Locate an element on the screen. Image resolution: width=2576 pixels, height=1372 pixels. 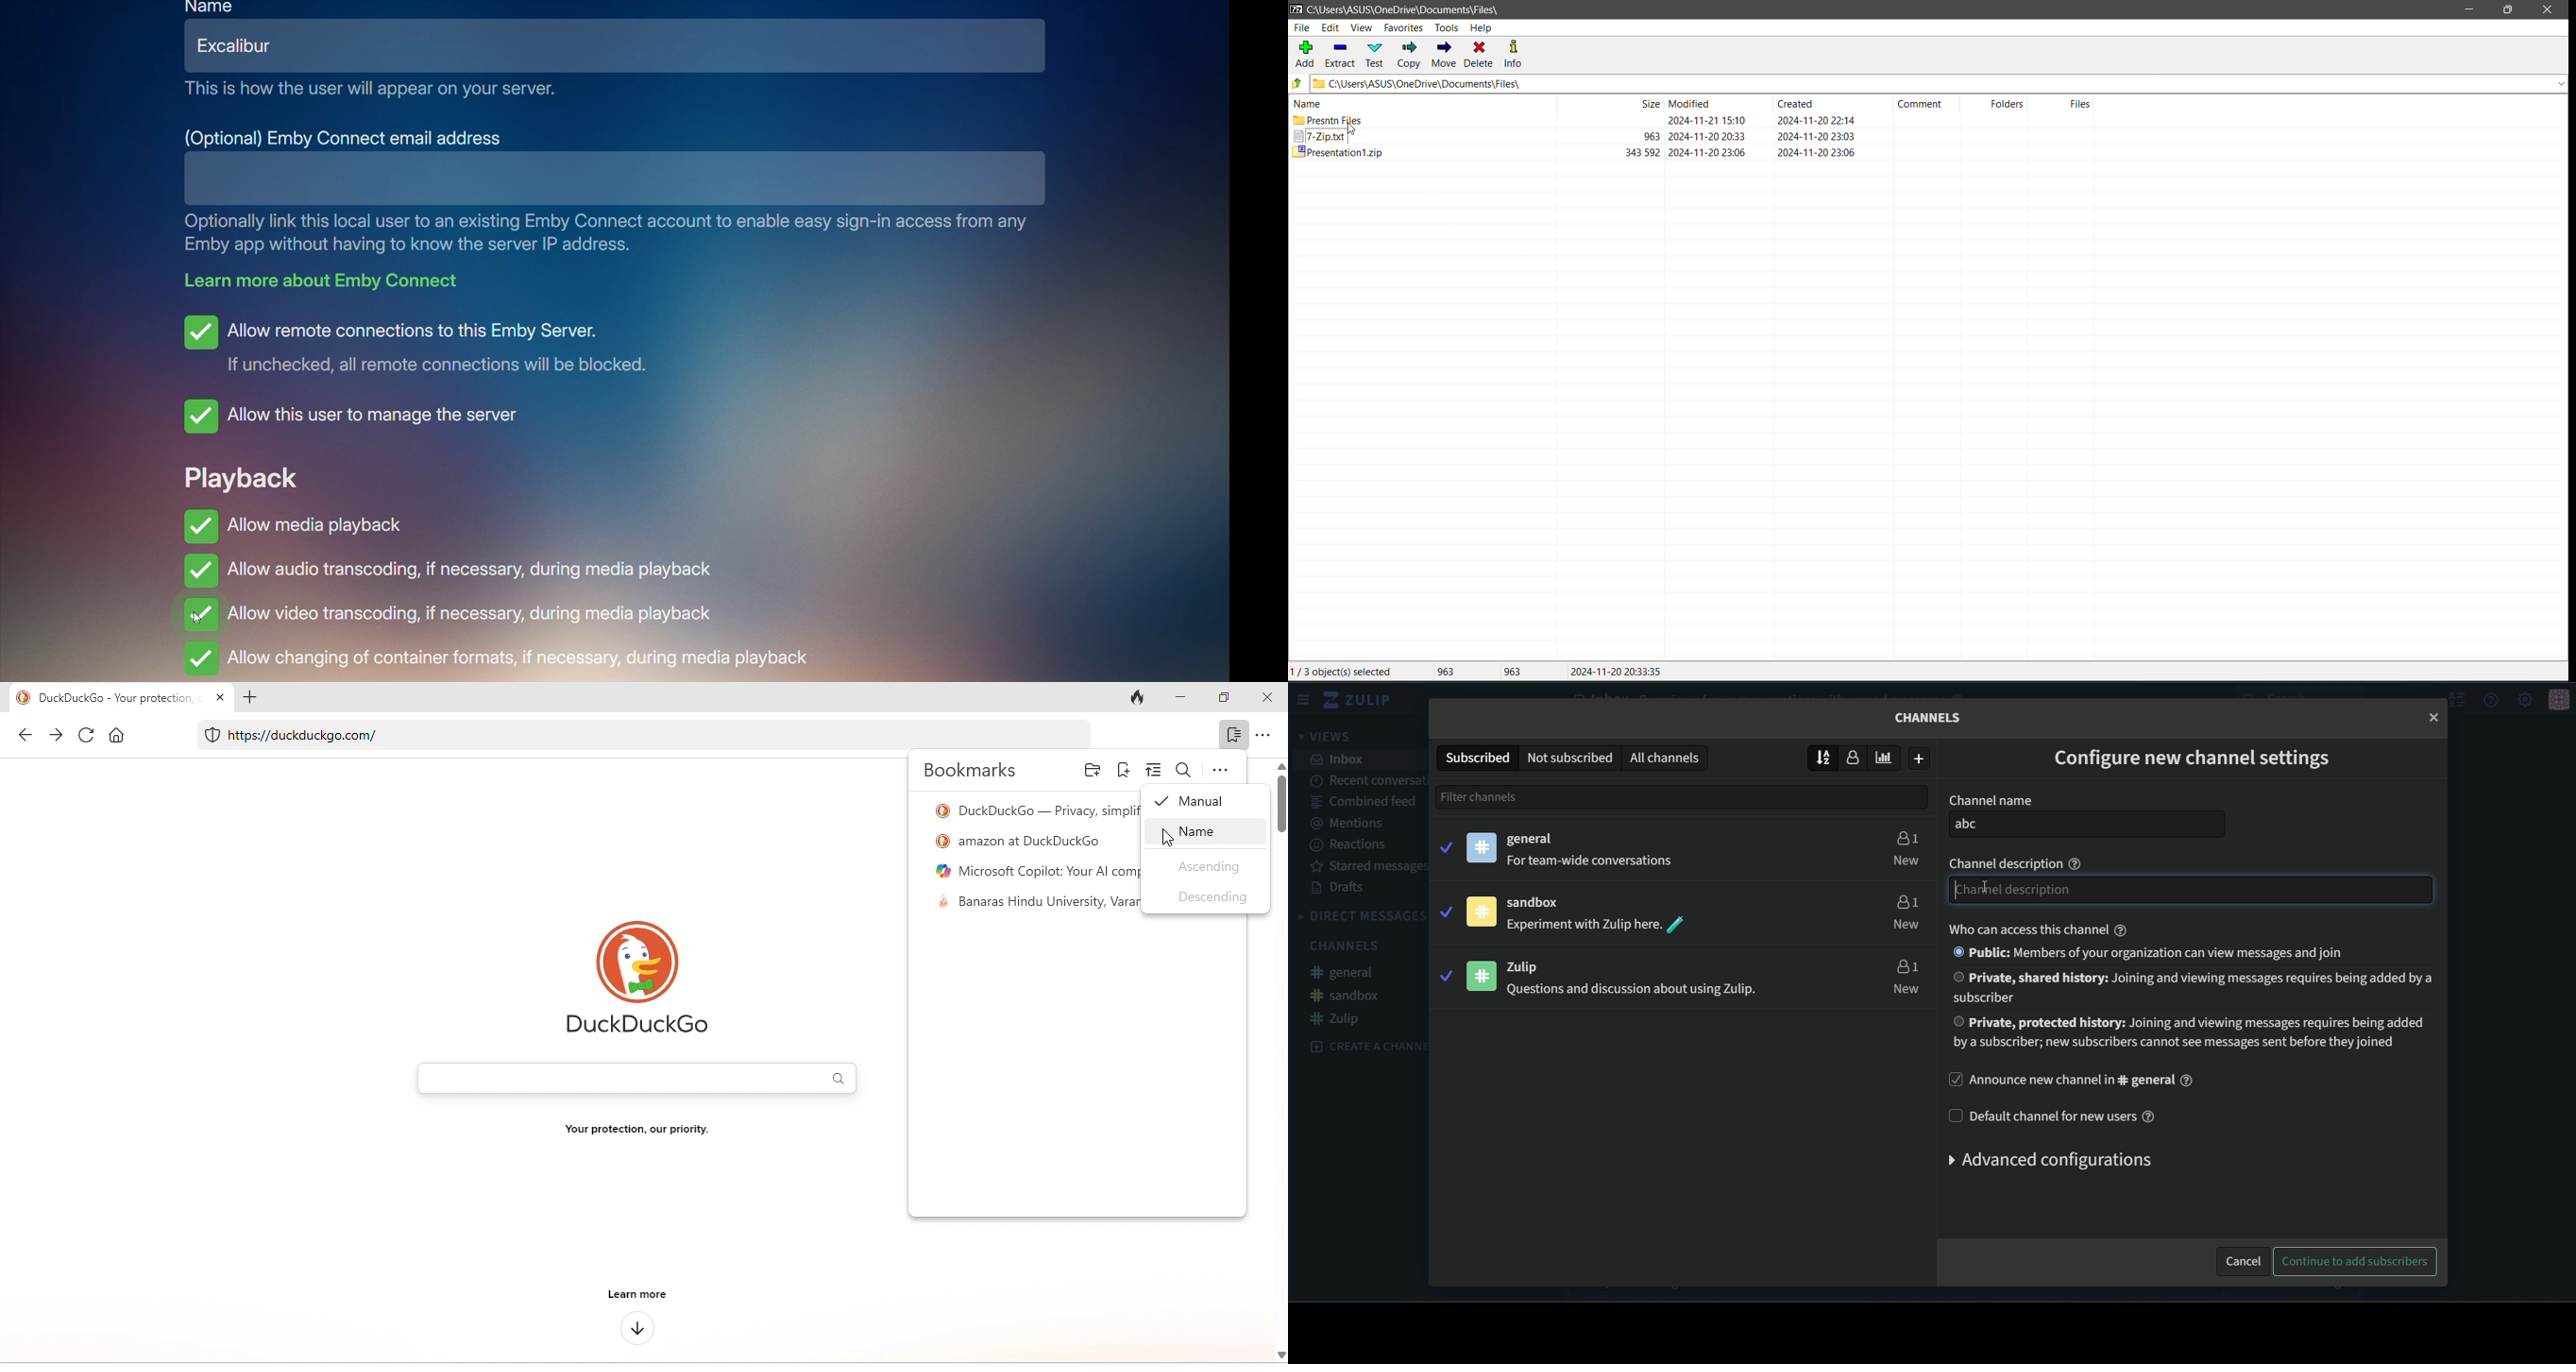
users is located at coordinates (1906, 836).